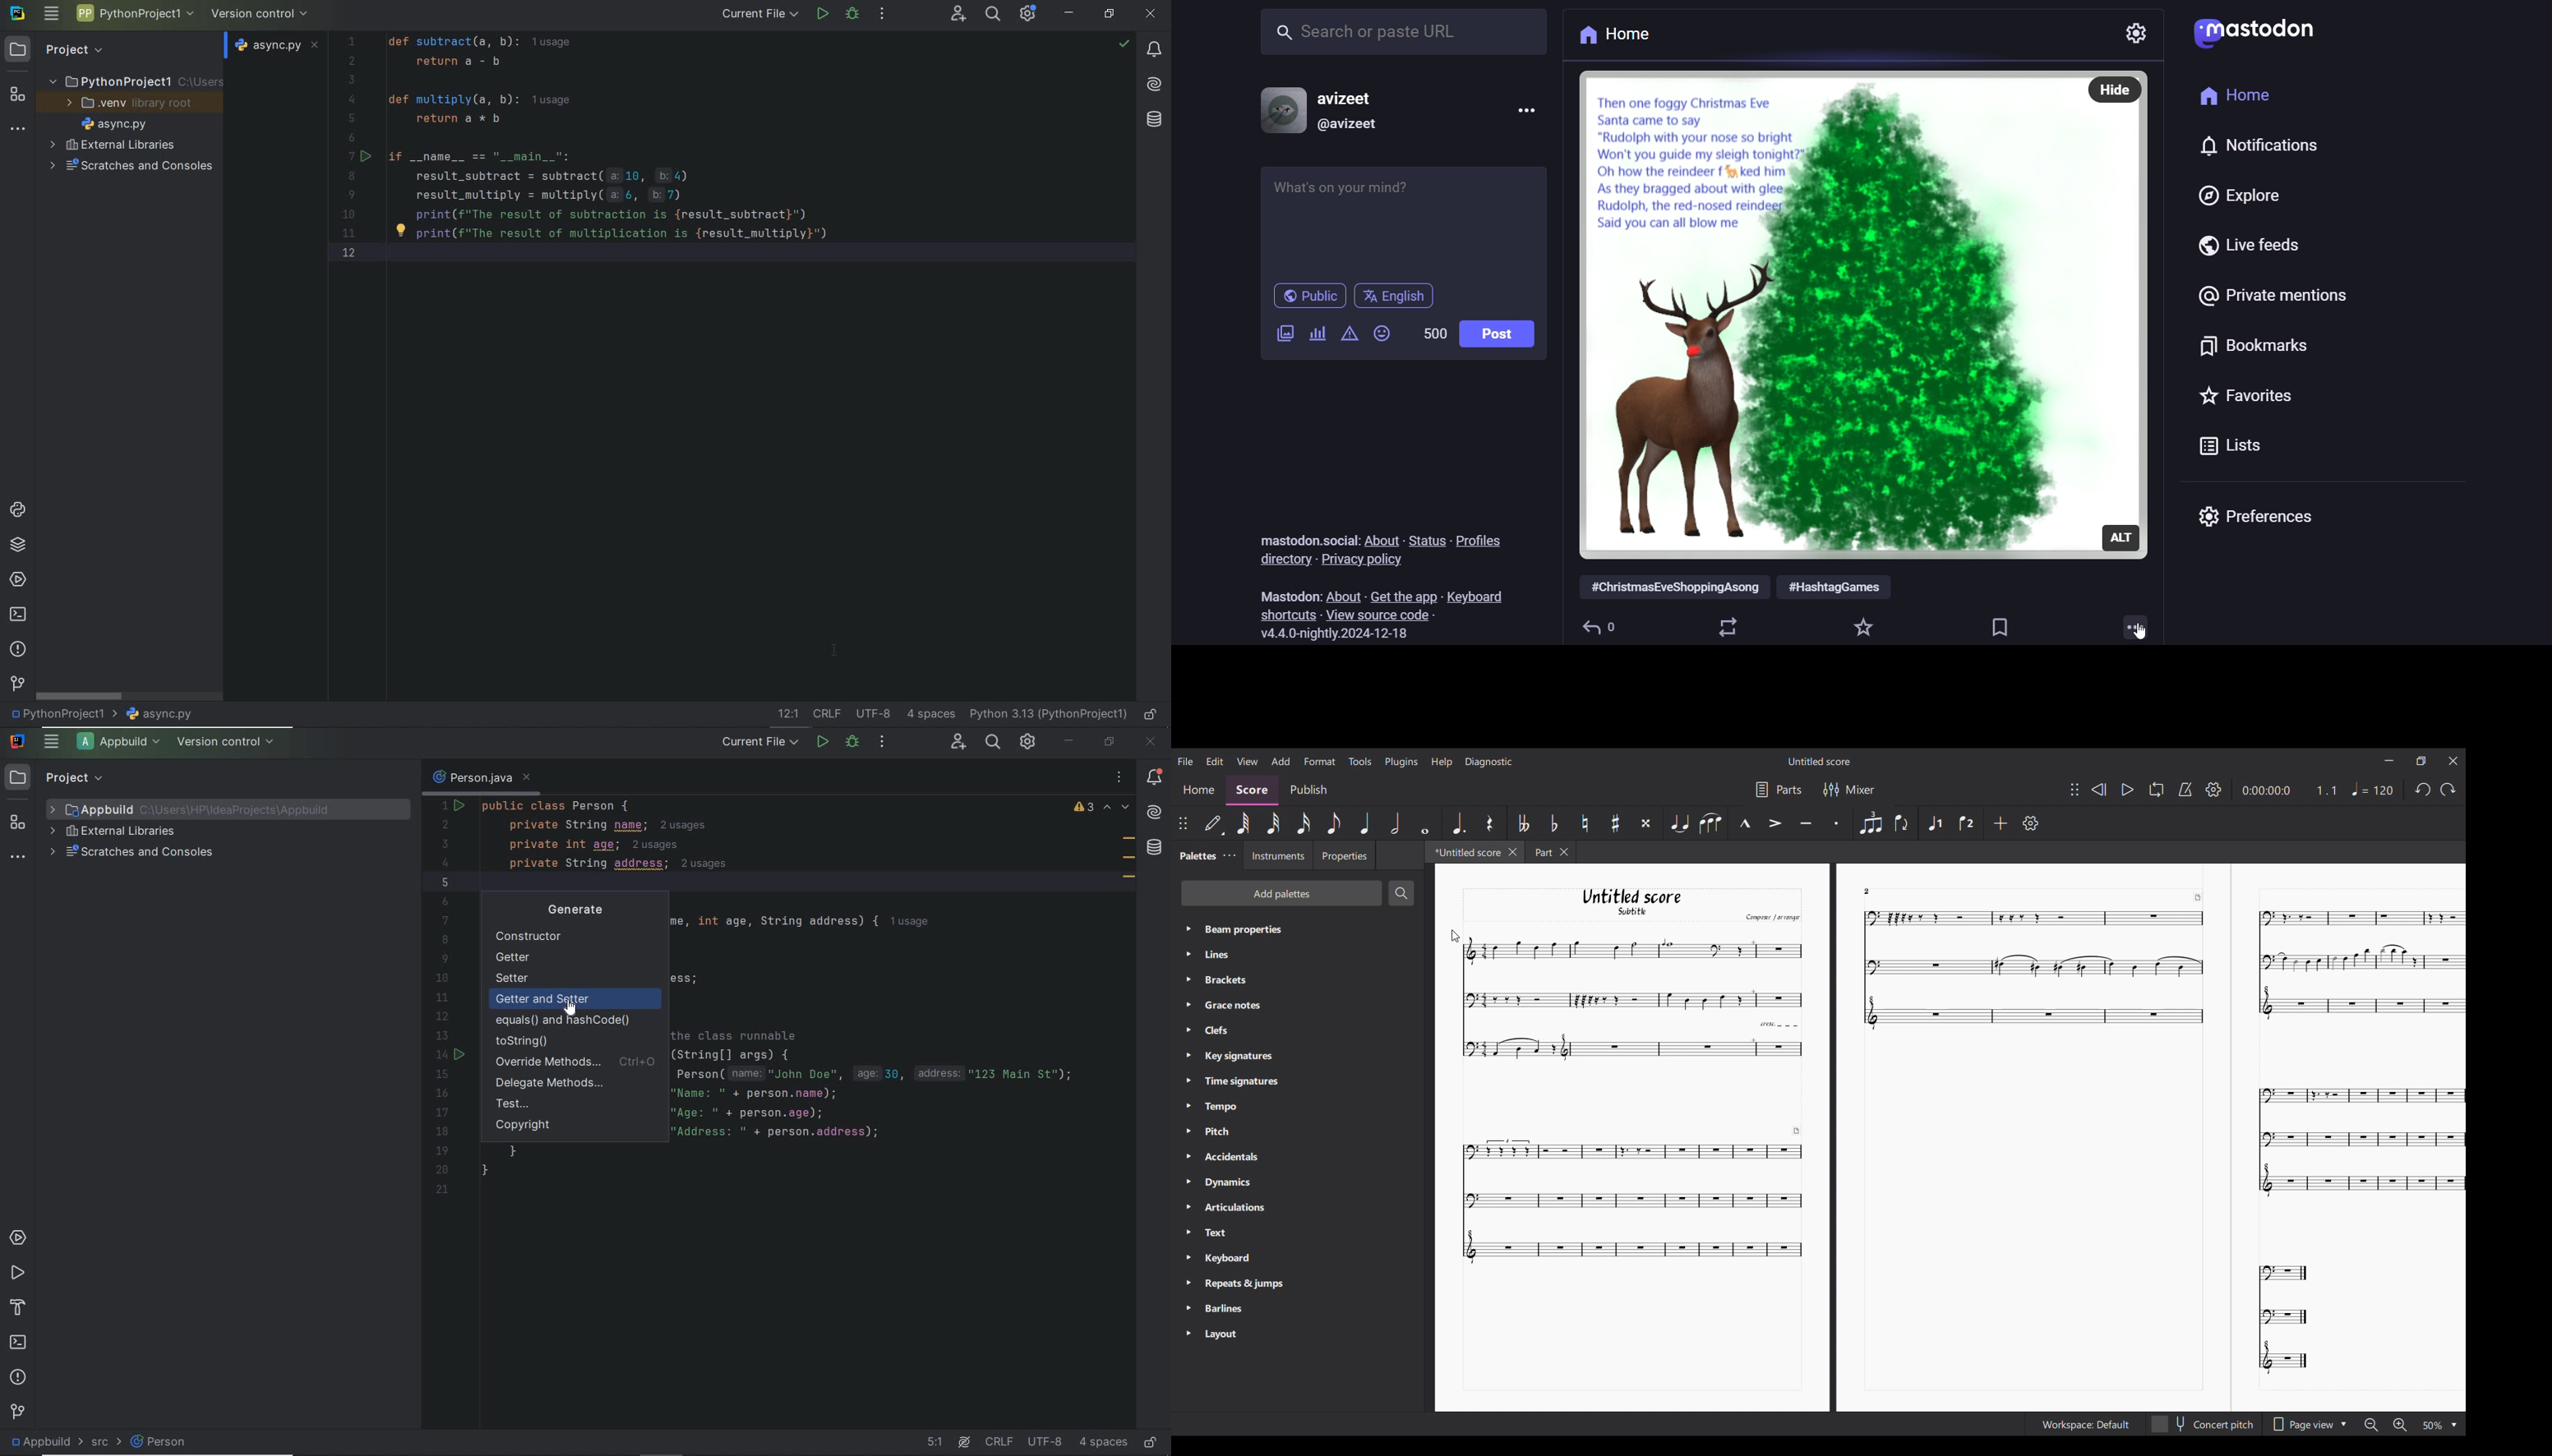  I want to click on Add palette, so click(1282, 892).